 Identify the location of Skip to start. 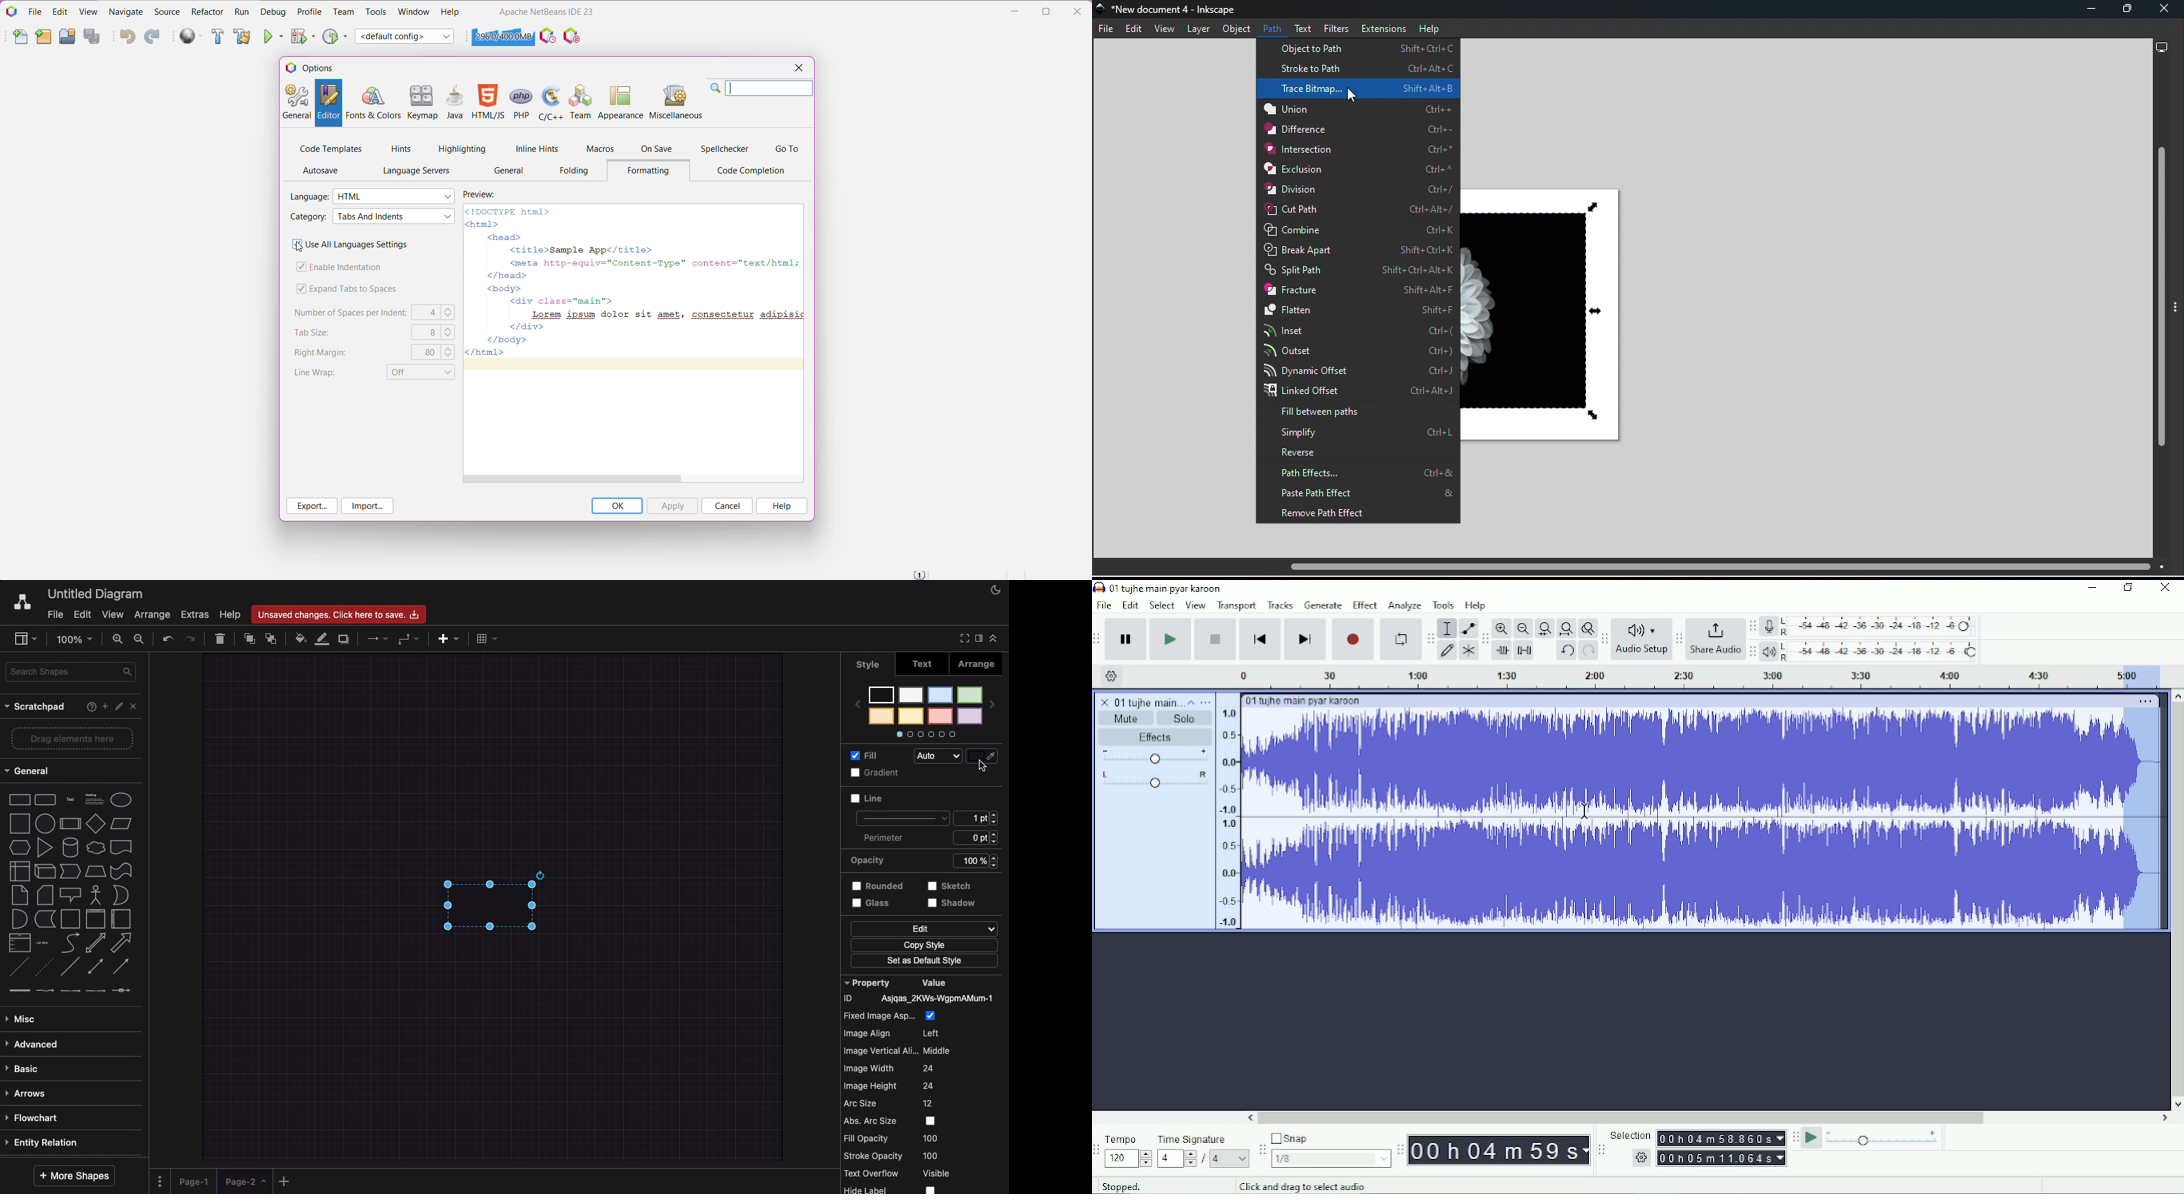
(1260, 640).